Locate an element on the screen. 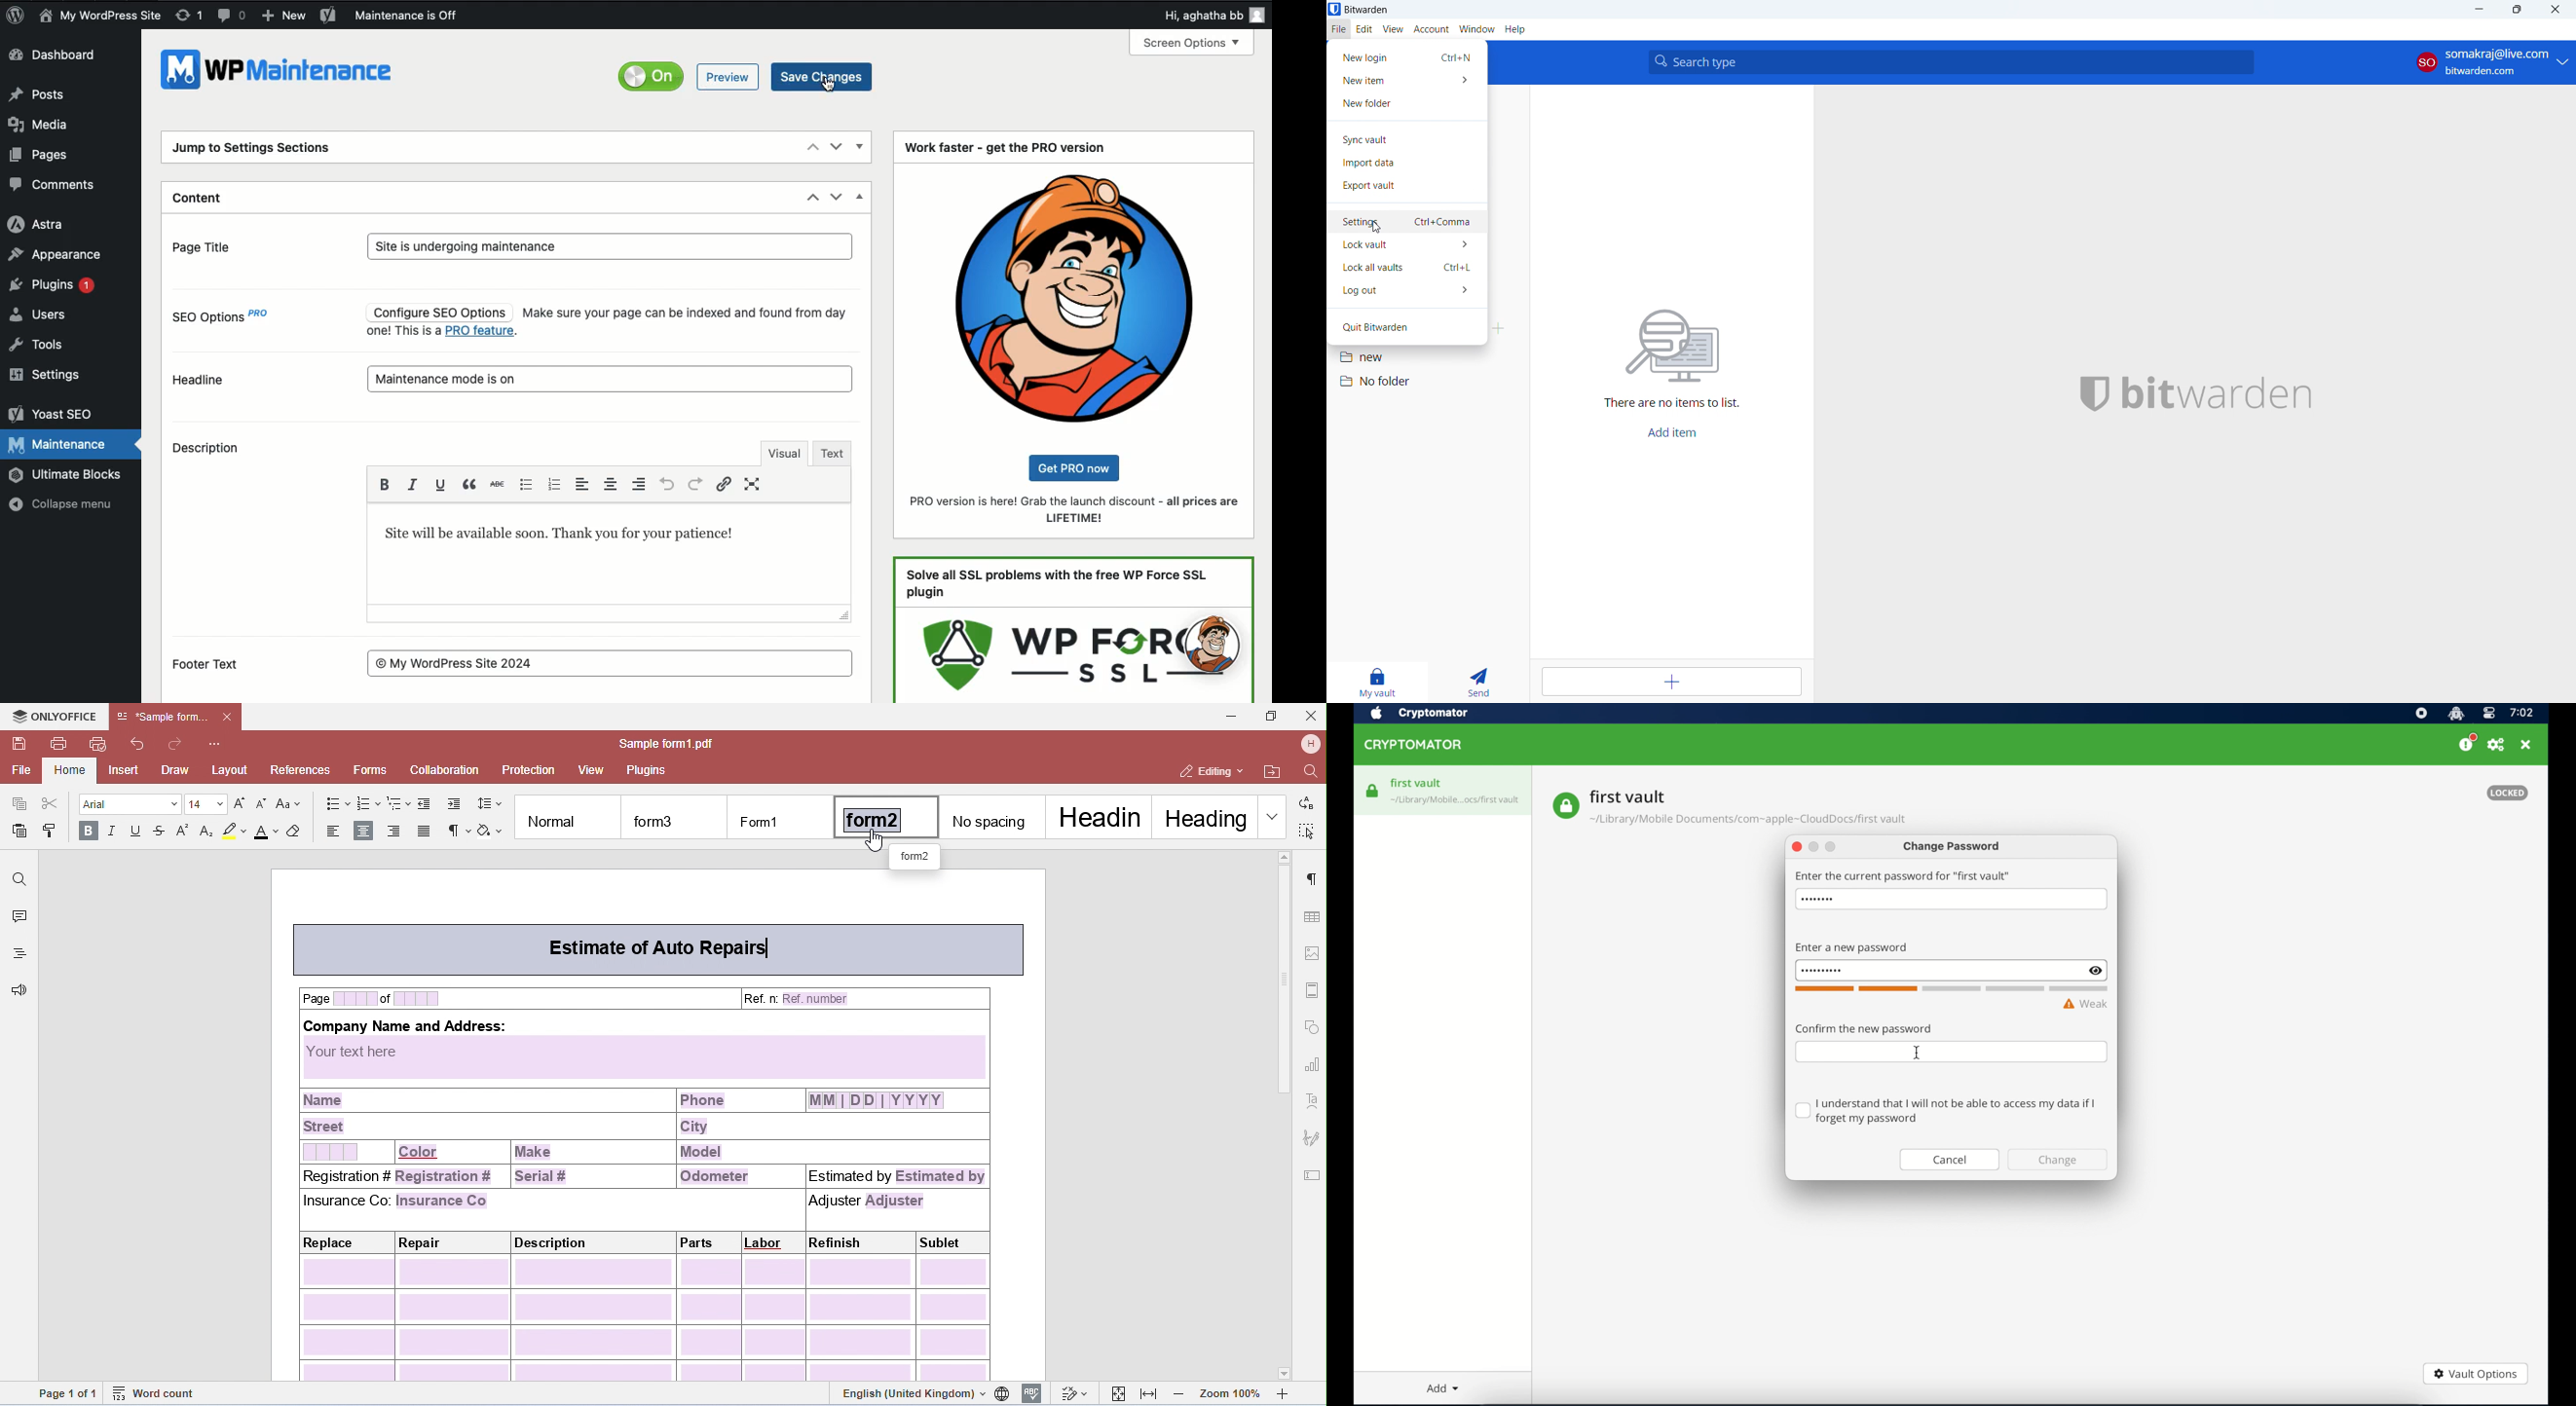  import data is located at coordinates (1407, 163).